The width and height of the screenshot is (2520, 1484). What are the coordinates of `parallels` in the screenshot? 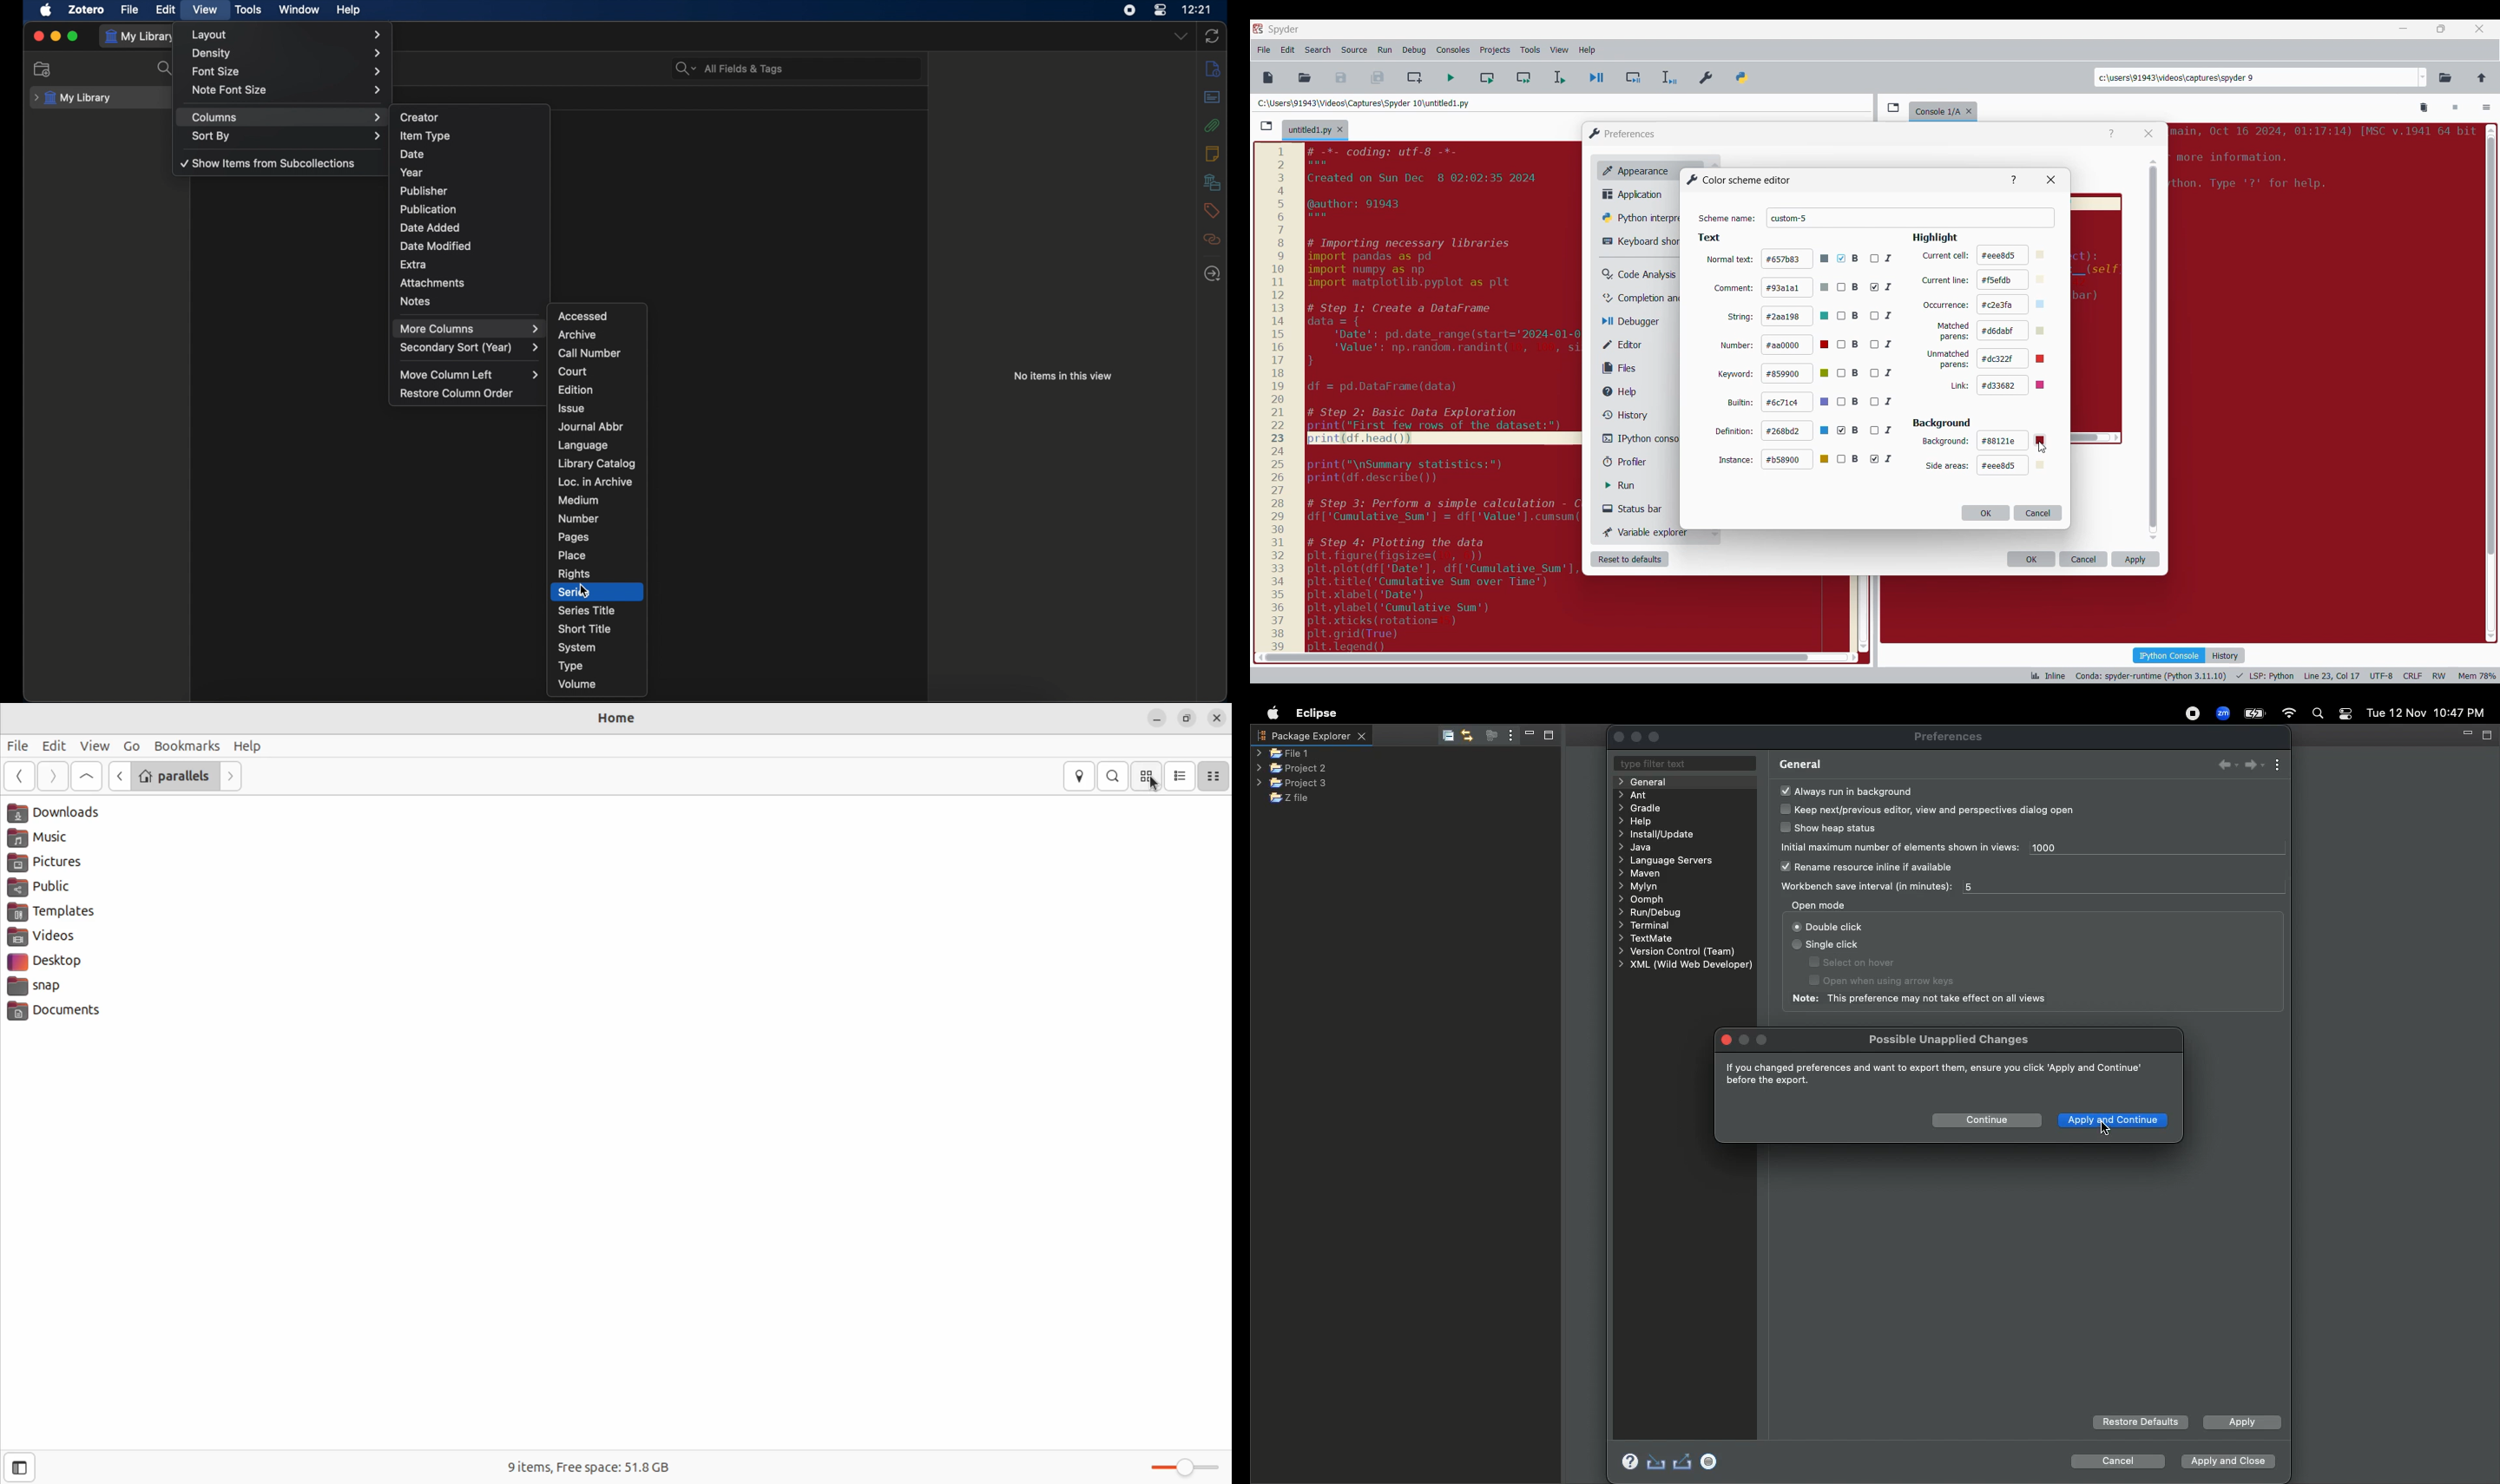 It's located at (174, 774).